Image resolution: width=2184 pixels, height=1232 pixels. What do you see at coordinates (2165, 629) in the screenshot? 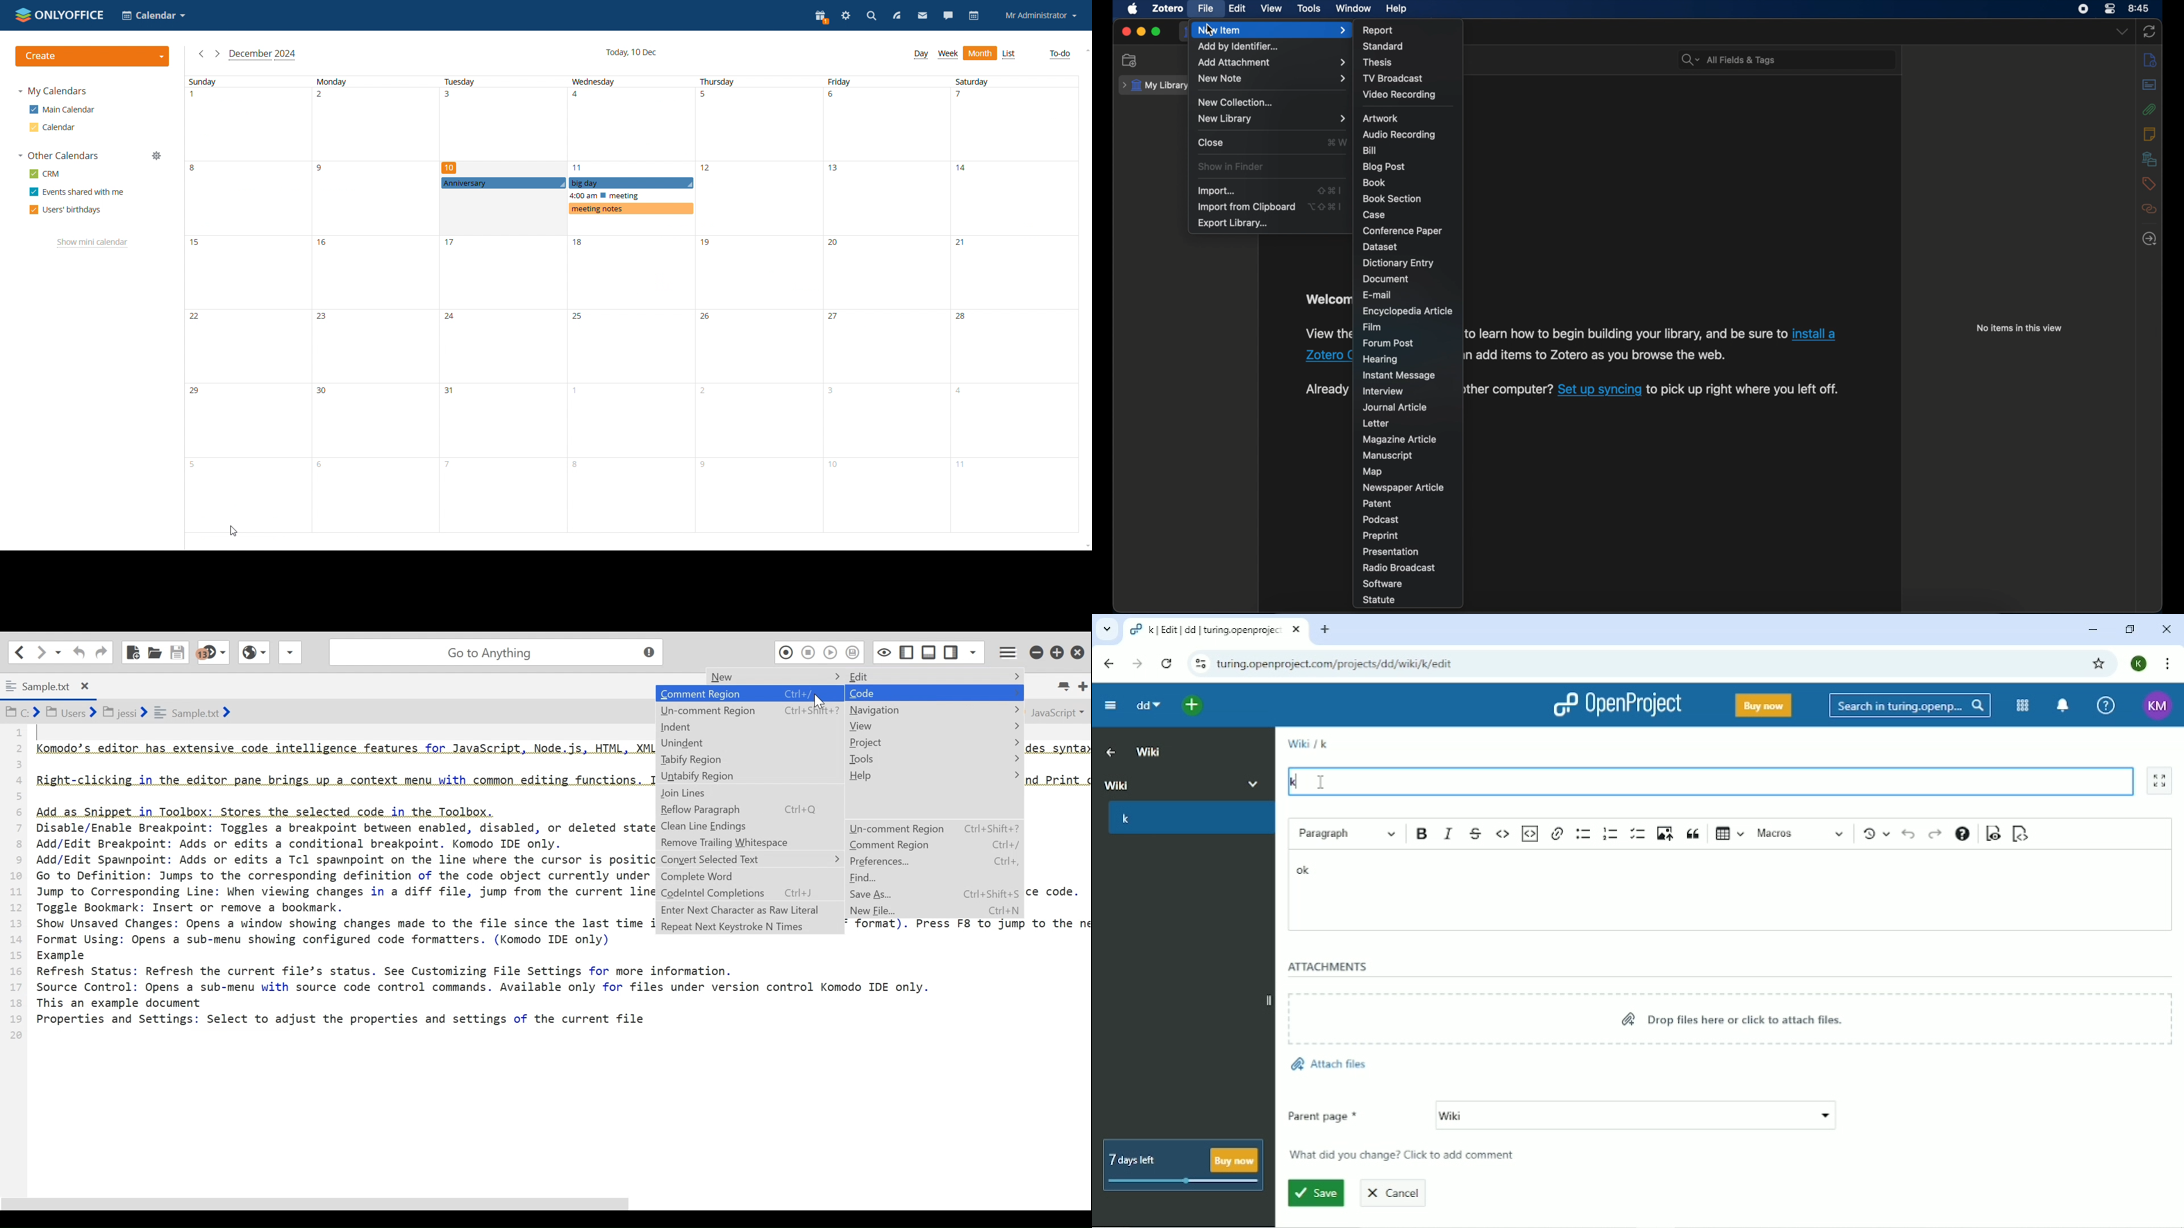
I see `Close` at bounding box center [2165, 629].